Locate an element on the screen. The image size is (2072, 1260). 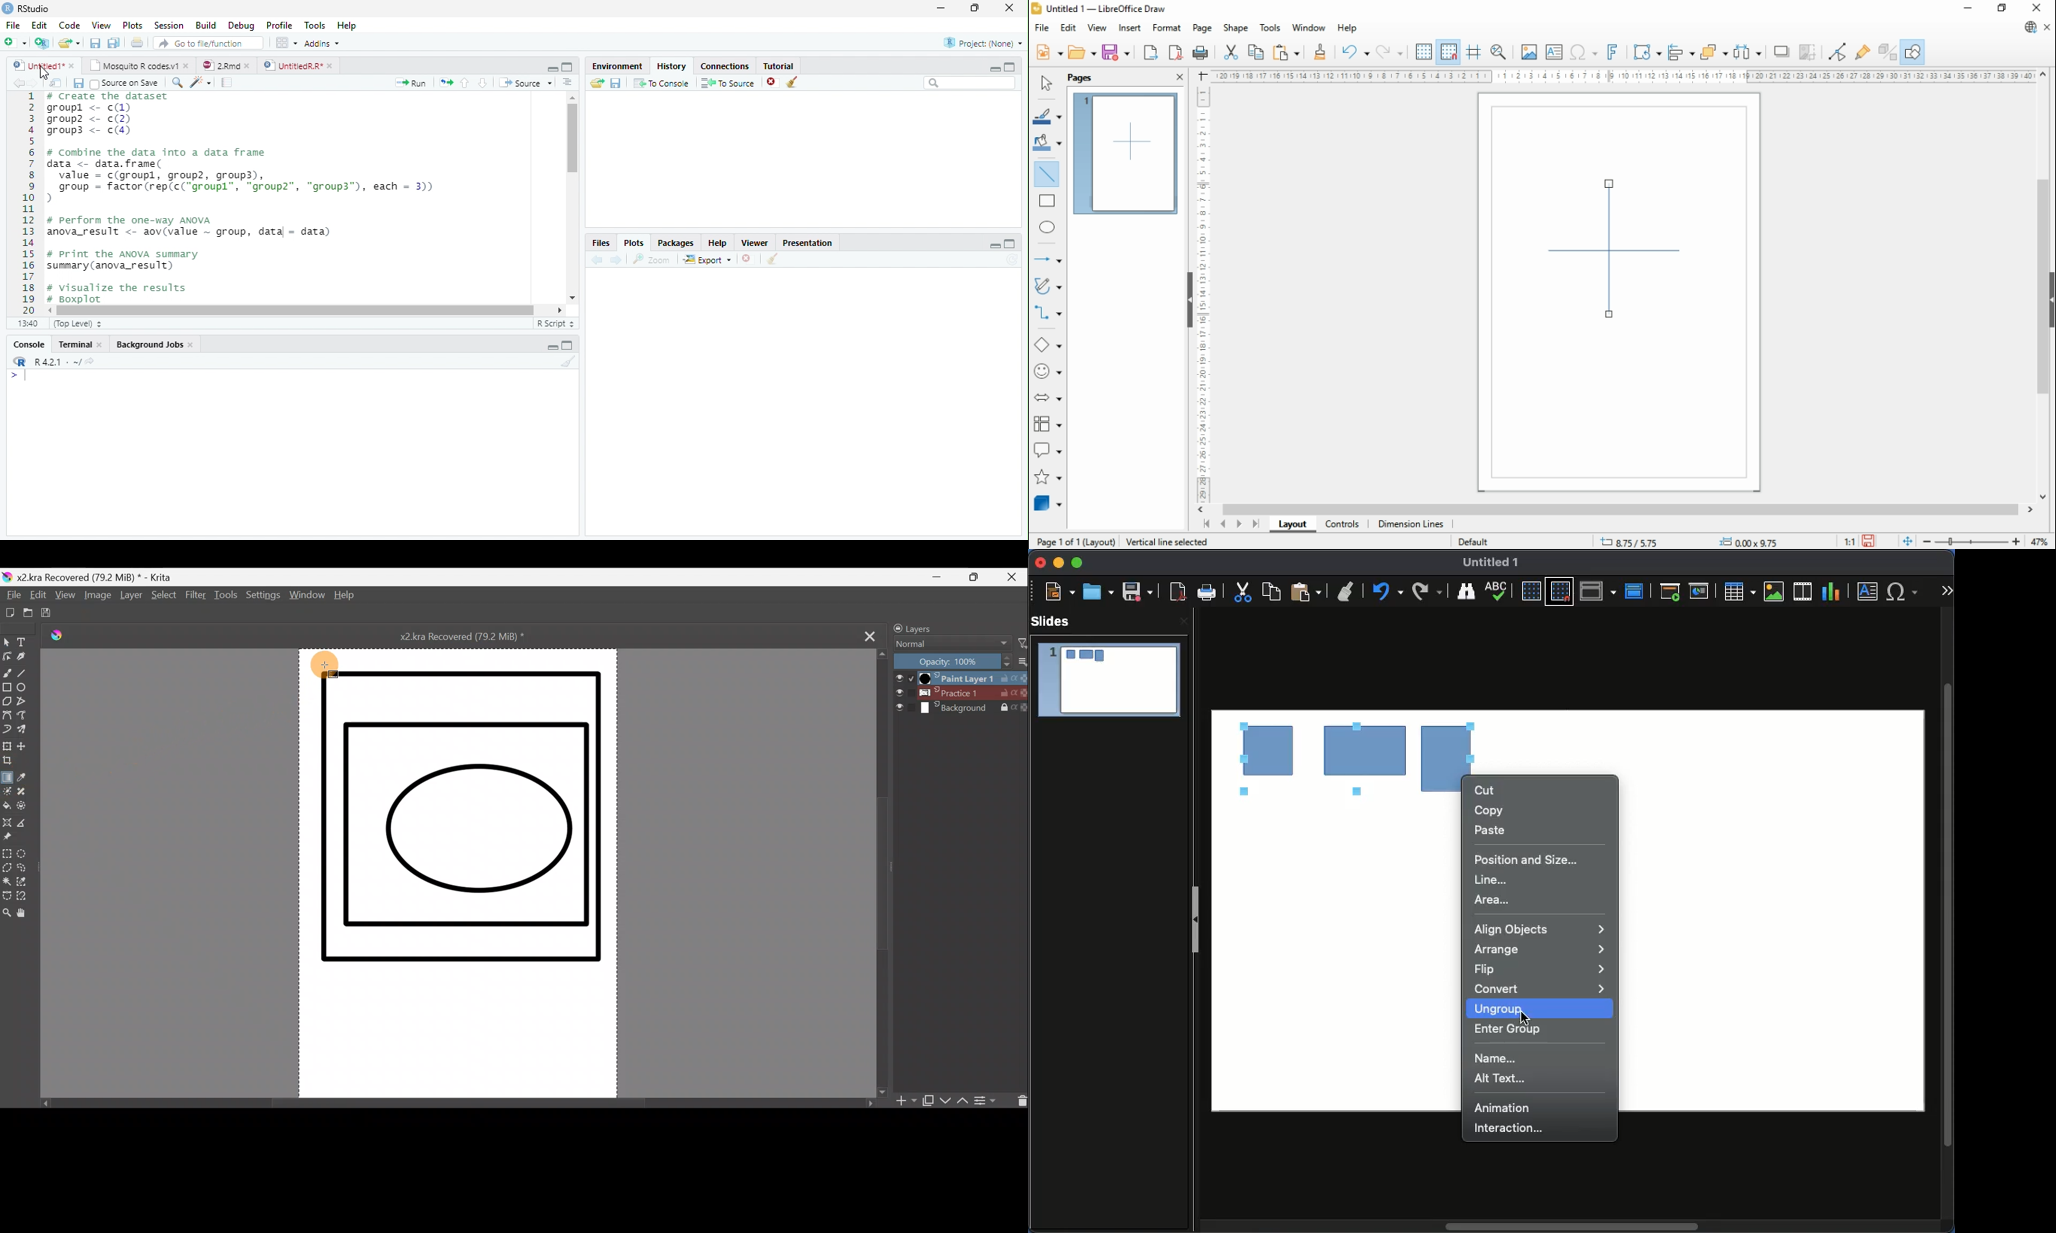
curves and polygons is located at coordinates (1049, 285).